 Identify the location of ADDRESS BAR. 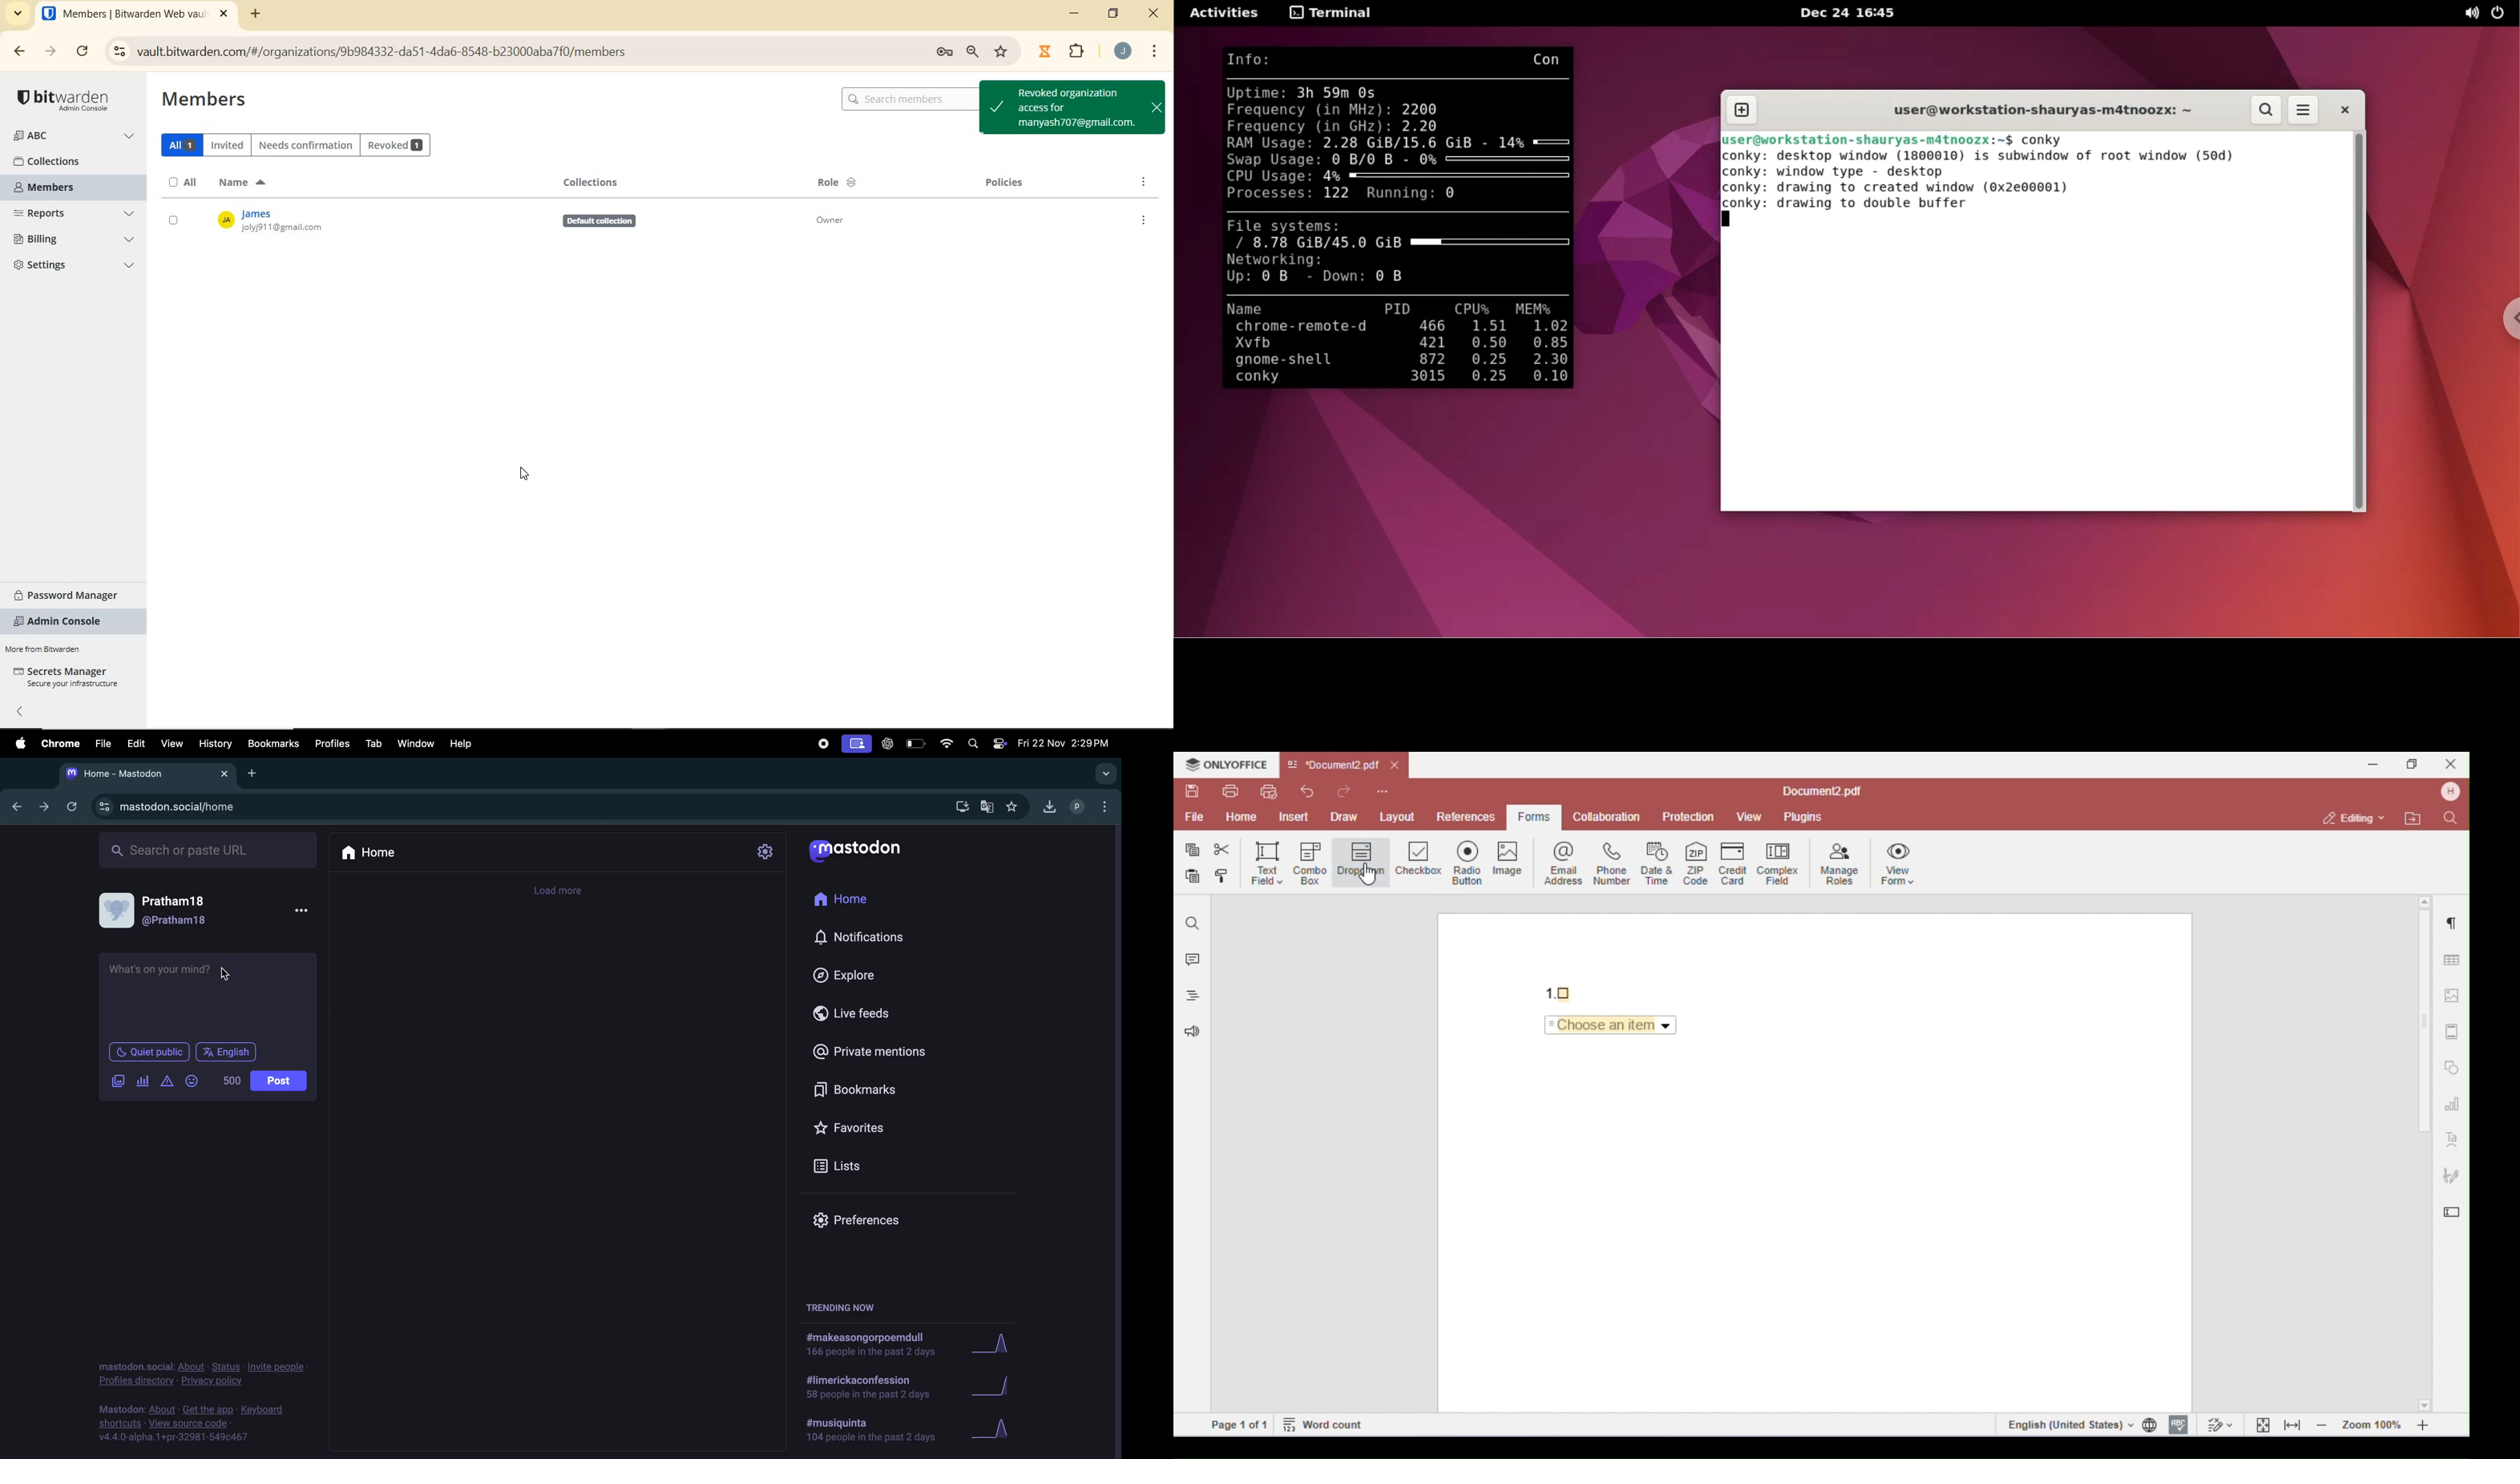
(561, 50).